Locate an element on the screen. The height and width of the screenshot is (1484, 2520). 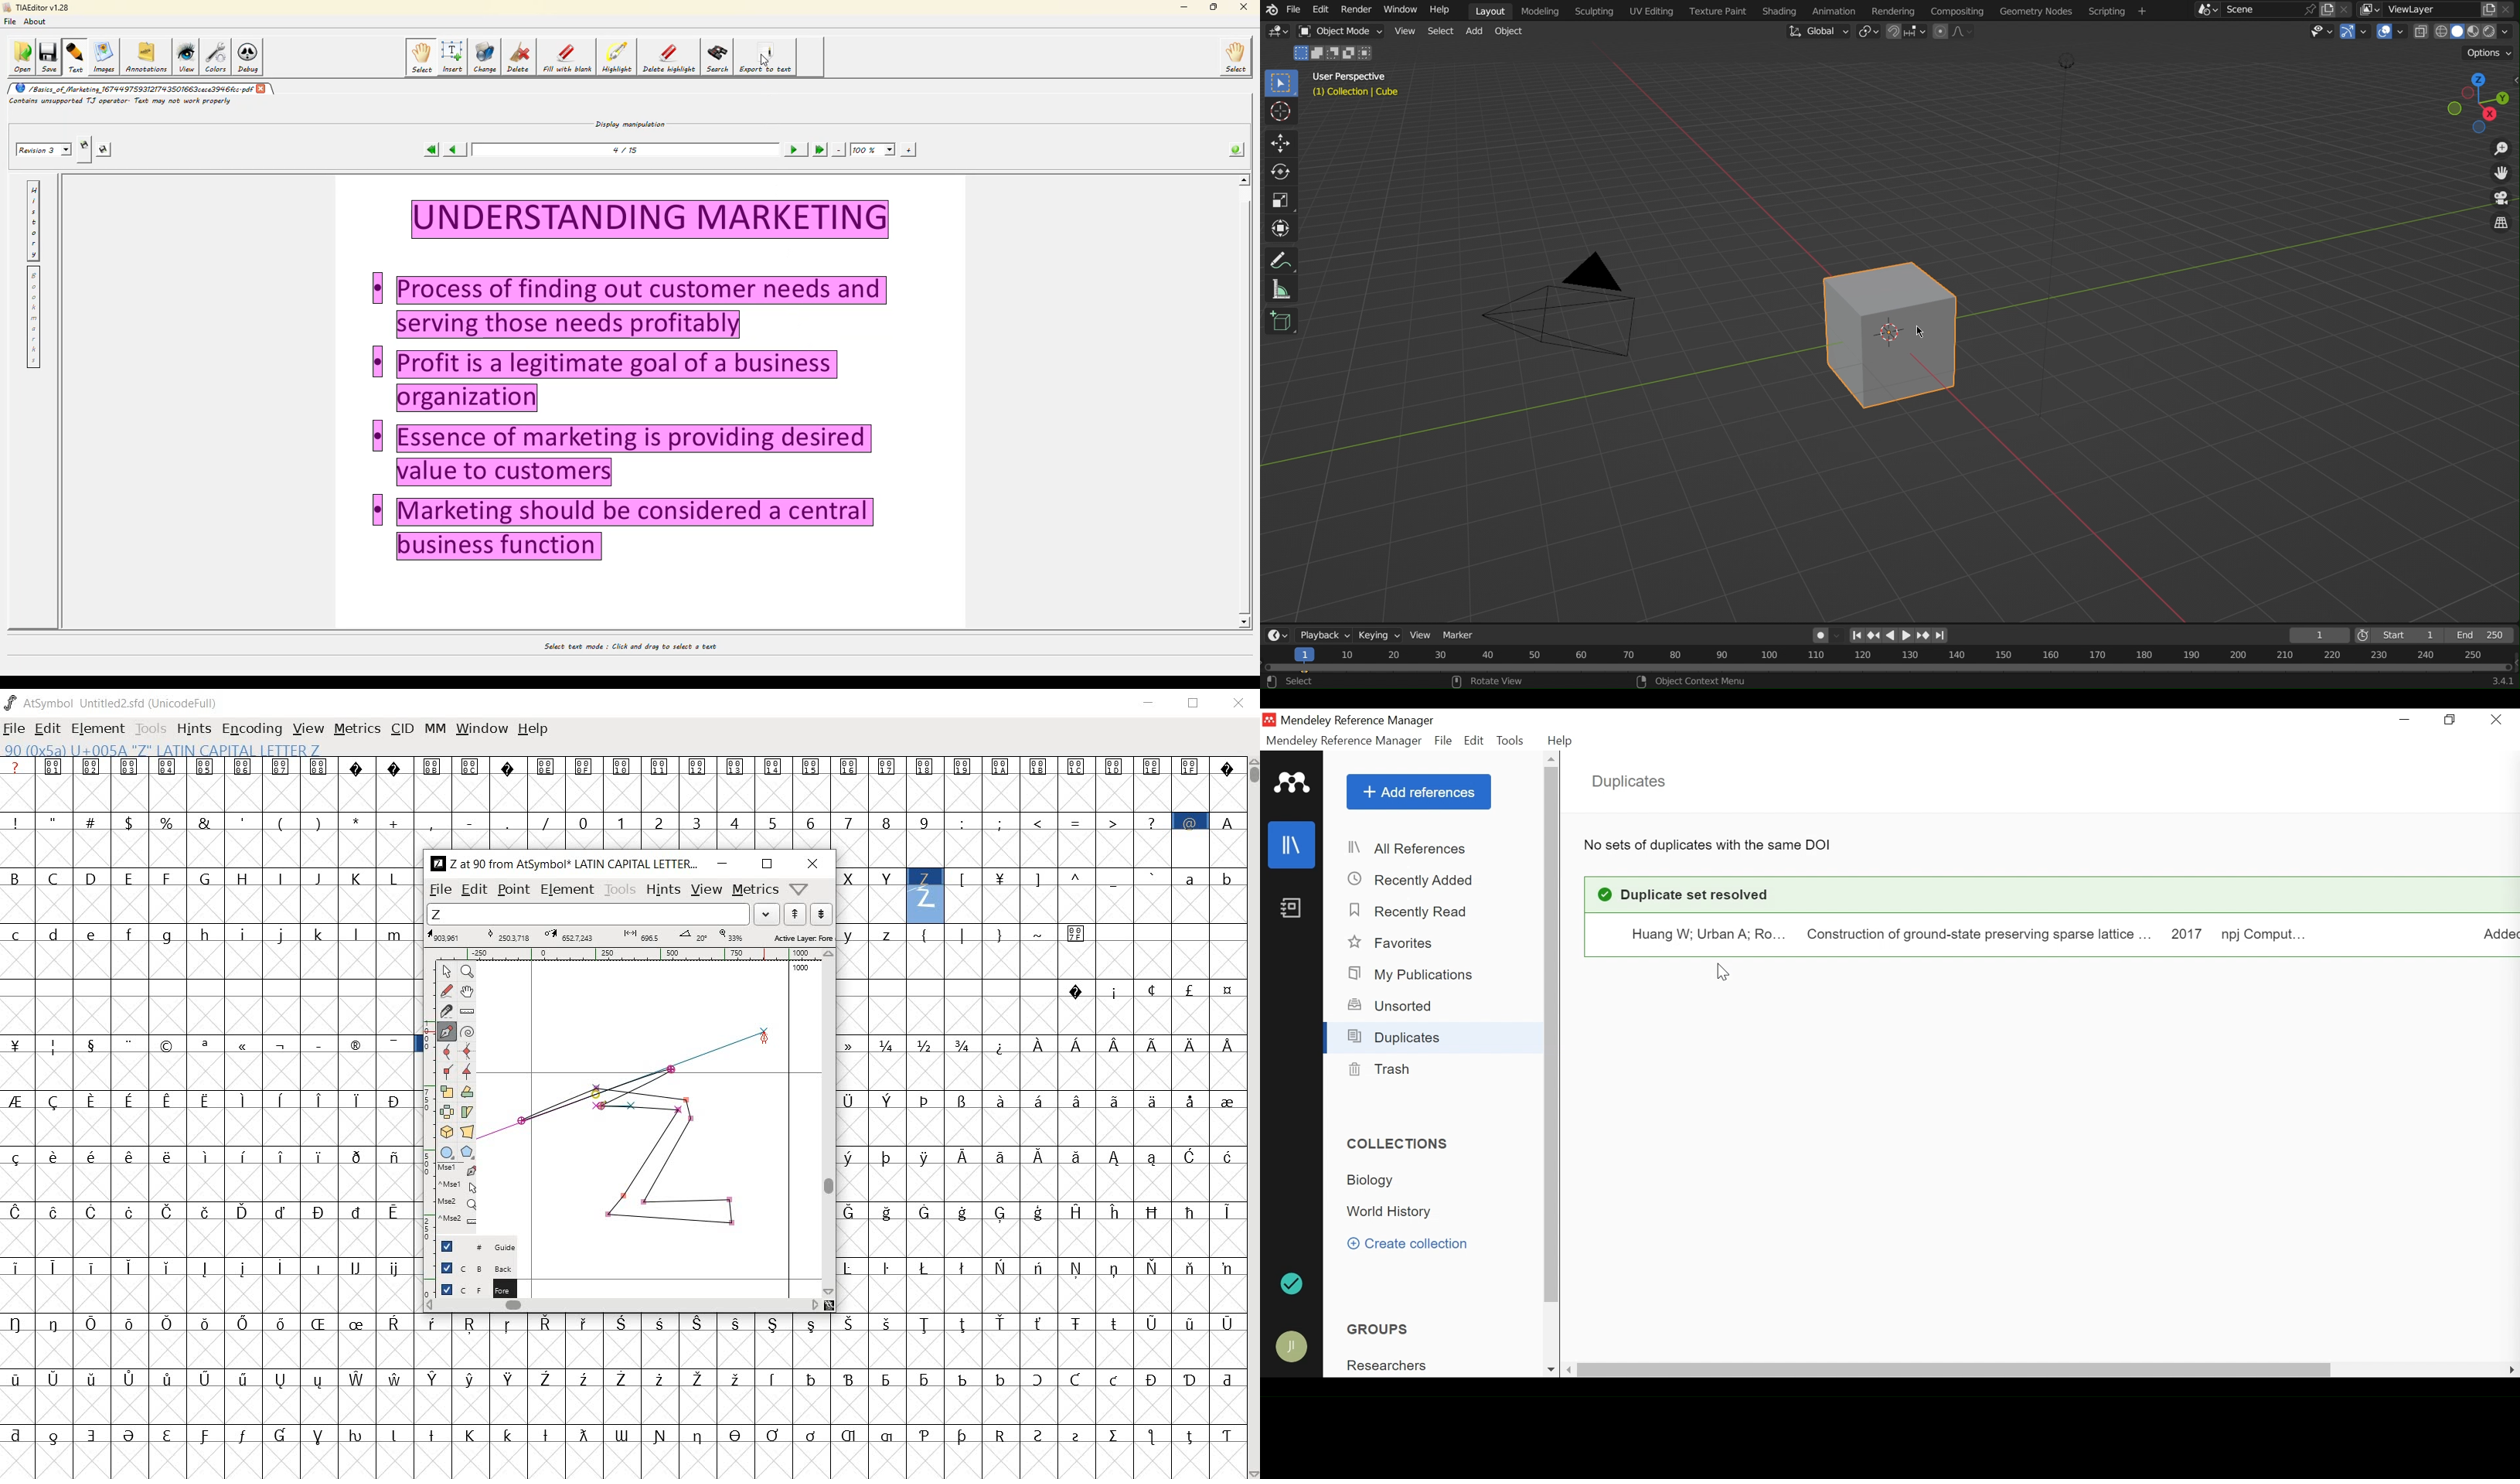
tools is located at coordinates (152, 728).